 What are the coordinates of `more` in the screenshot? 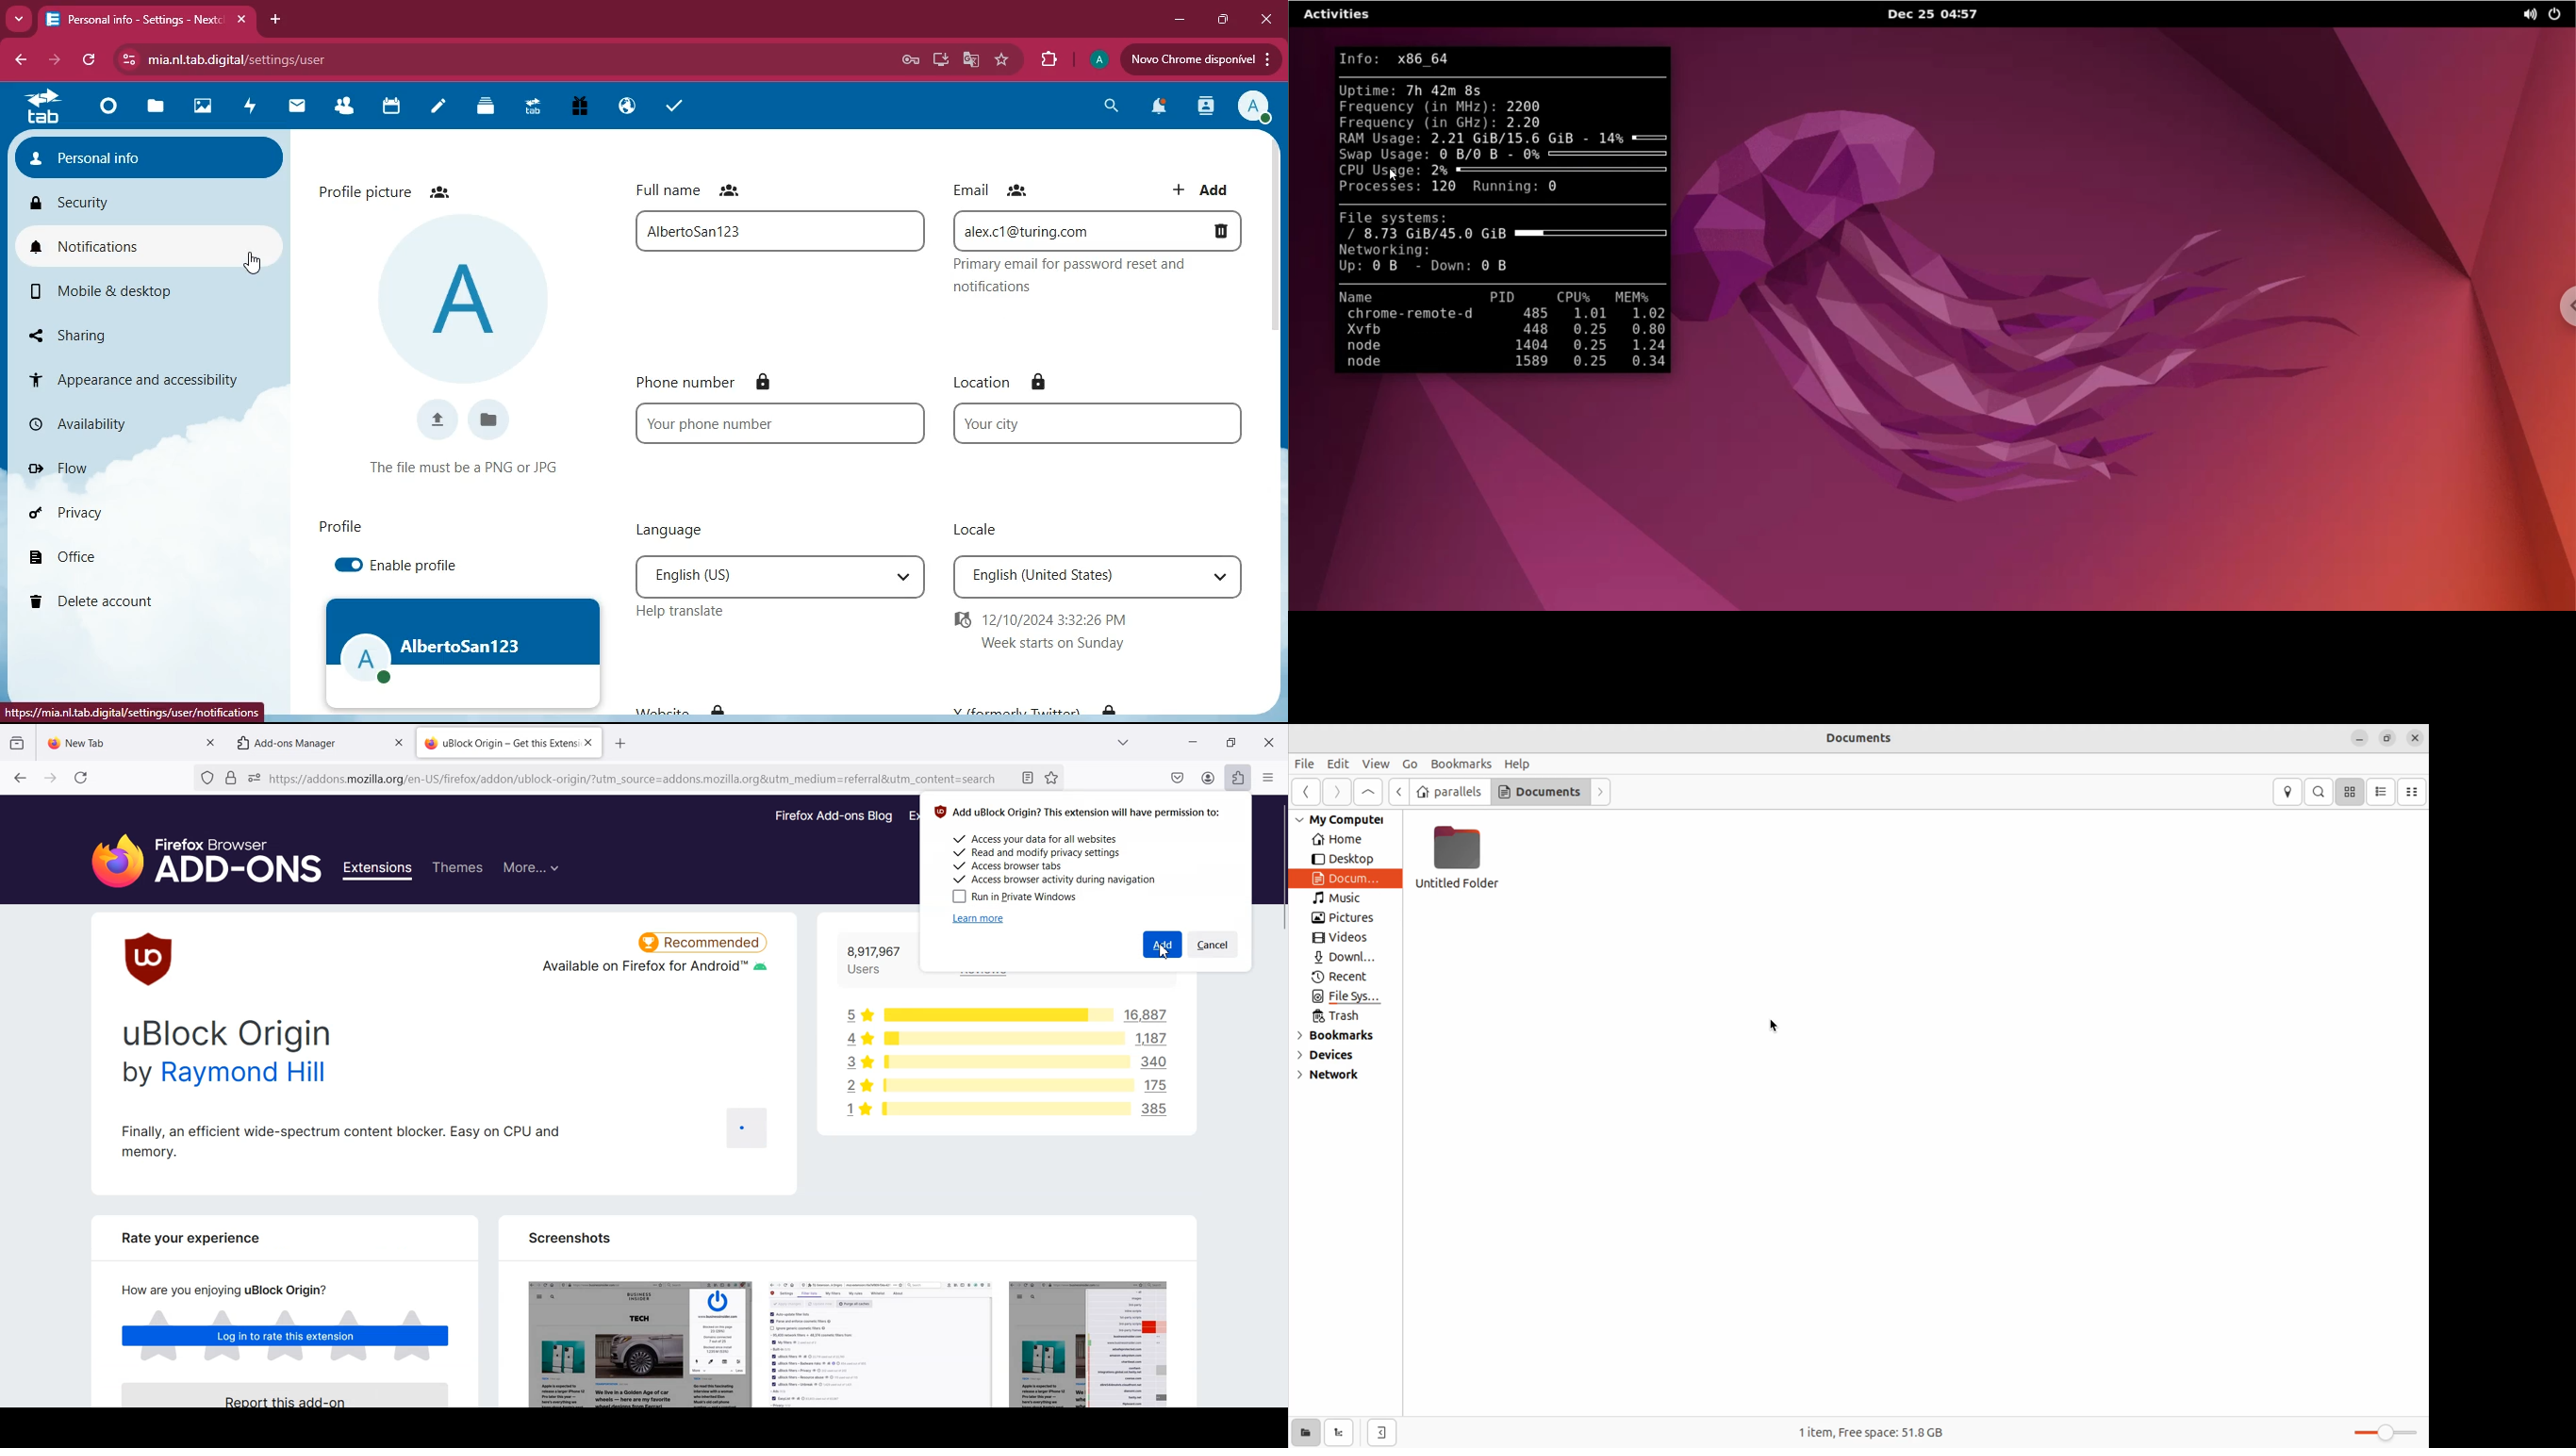 It's located at (19, 17).